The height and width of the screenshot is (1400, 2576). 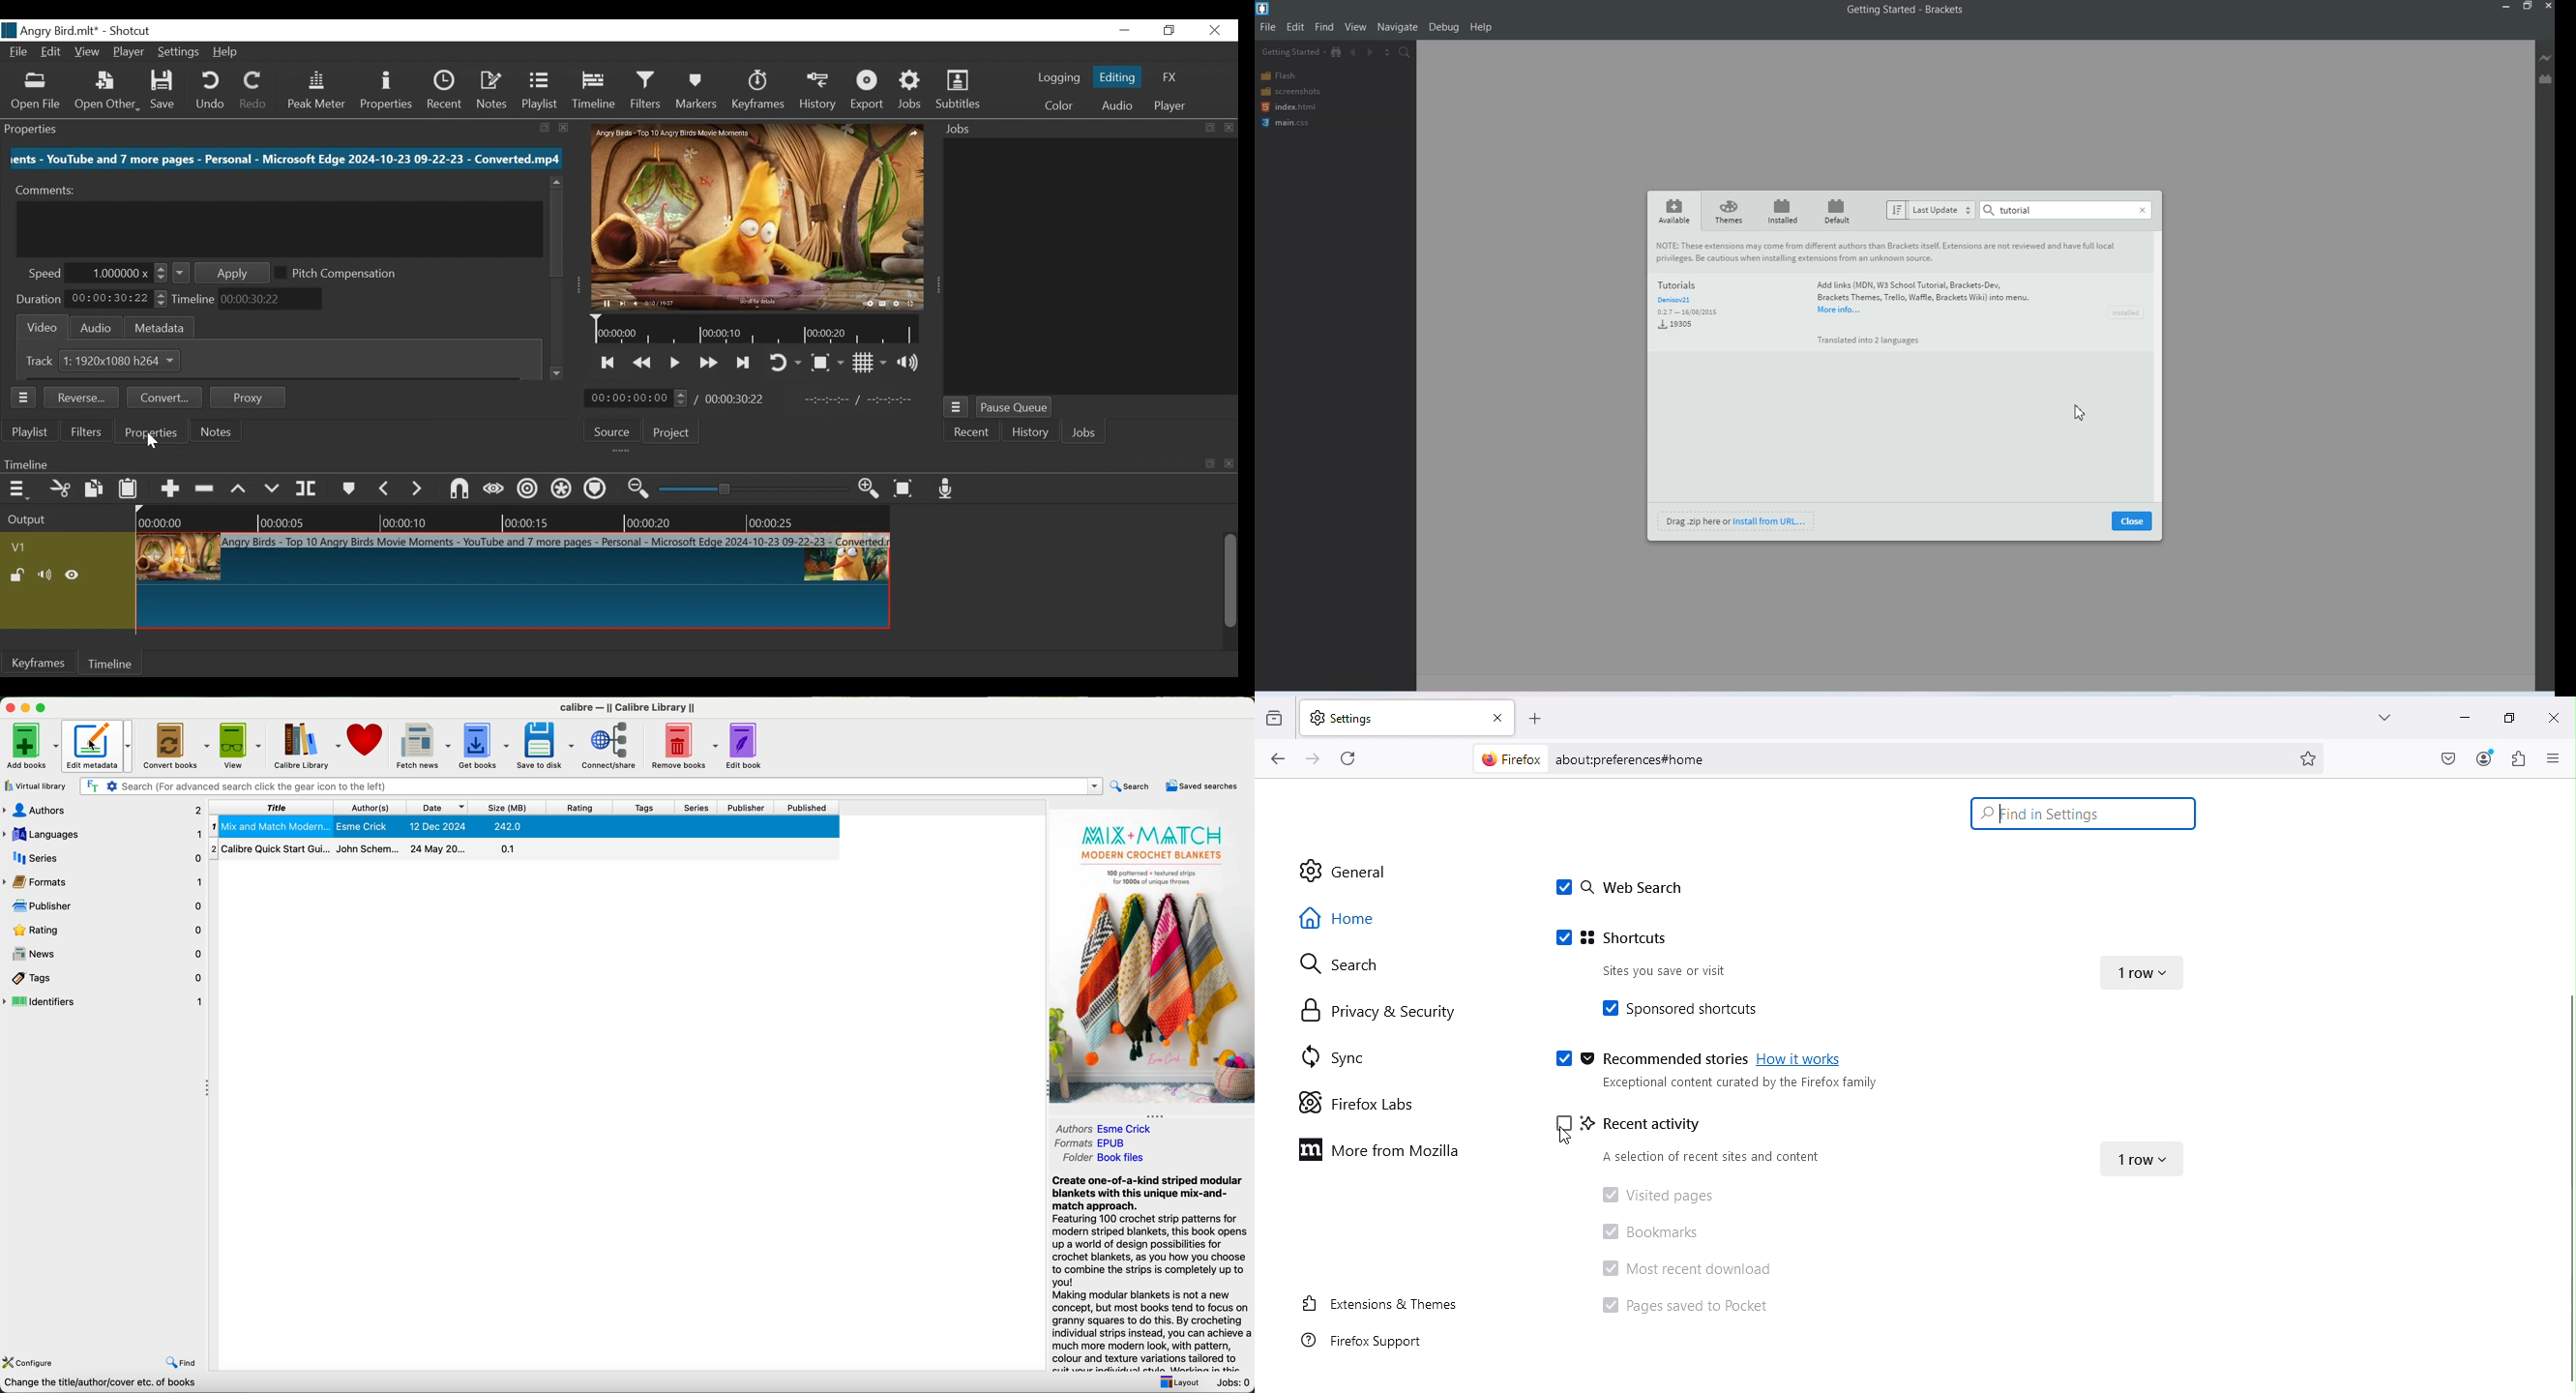 What do you see at coordinates (1713, 1158) in the screenshot?
I see `A selection of recent sites and content` at bounding box center [1713, 1158].